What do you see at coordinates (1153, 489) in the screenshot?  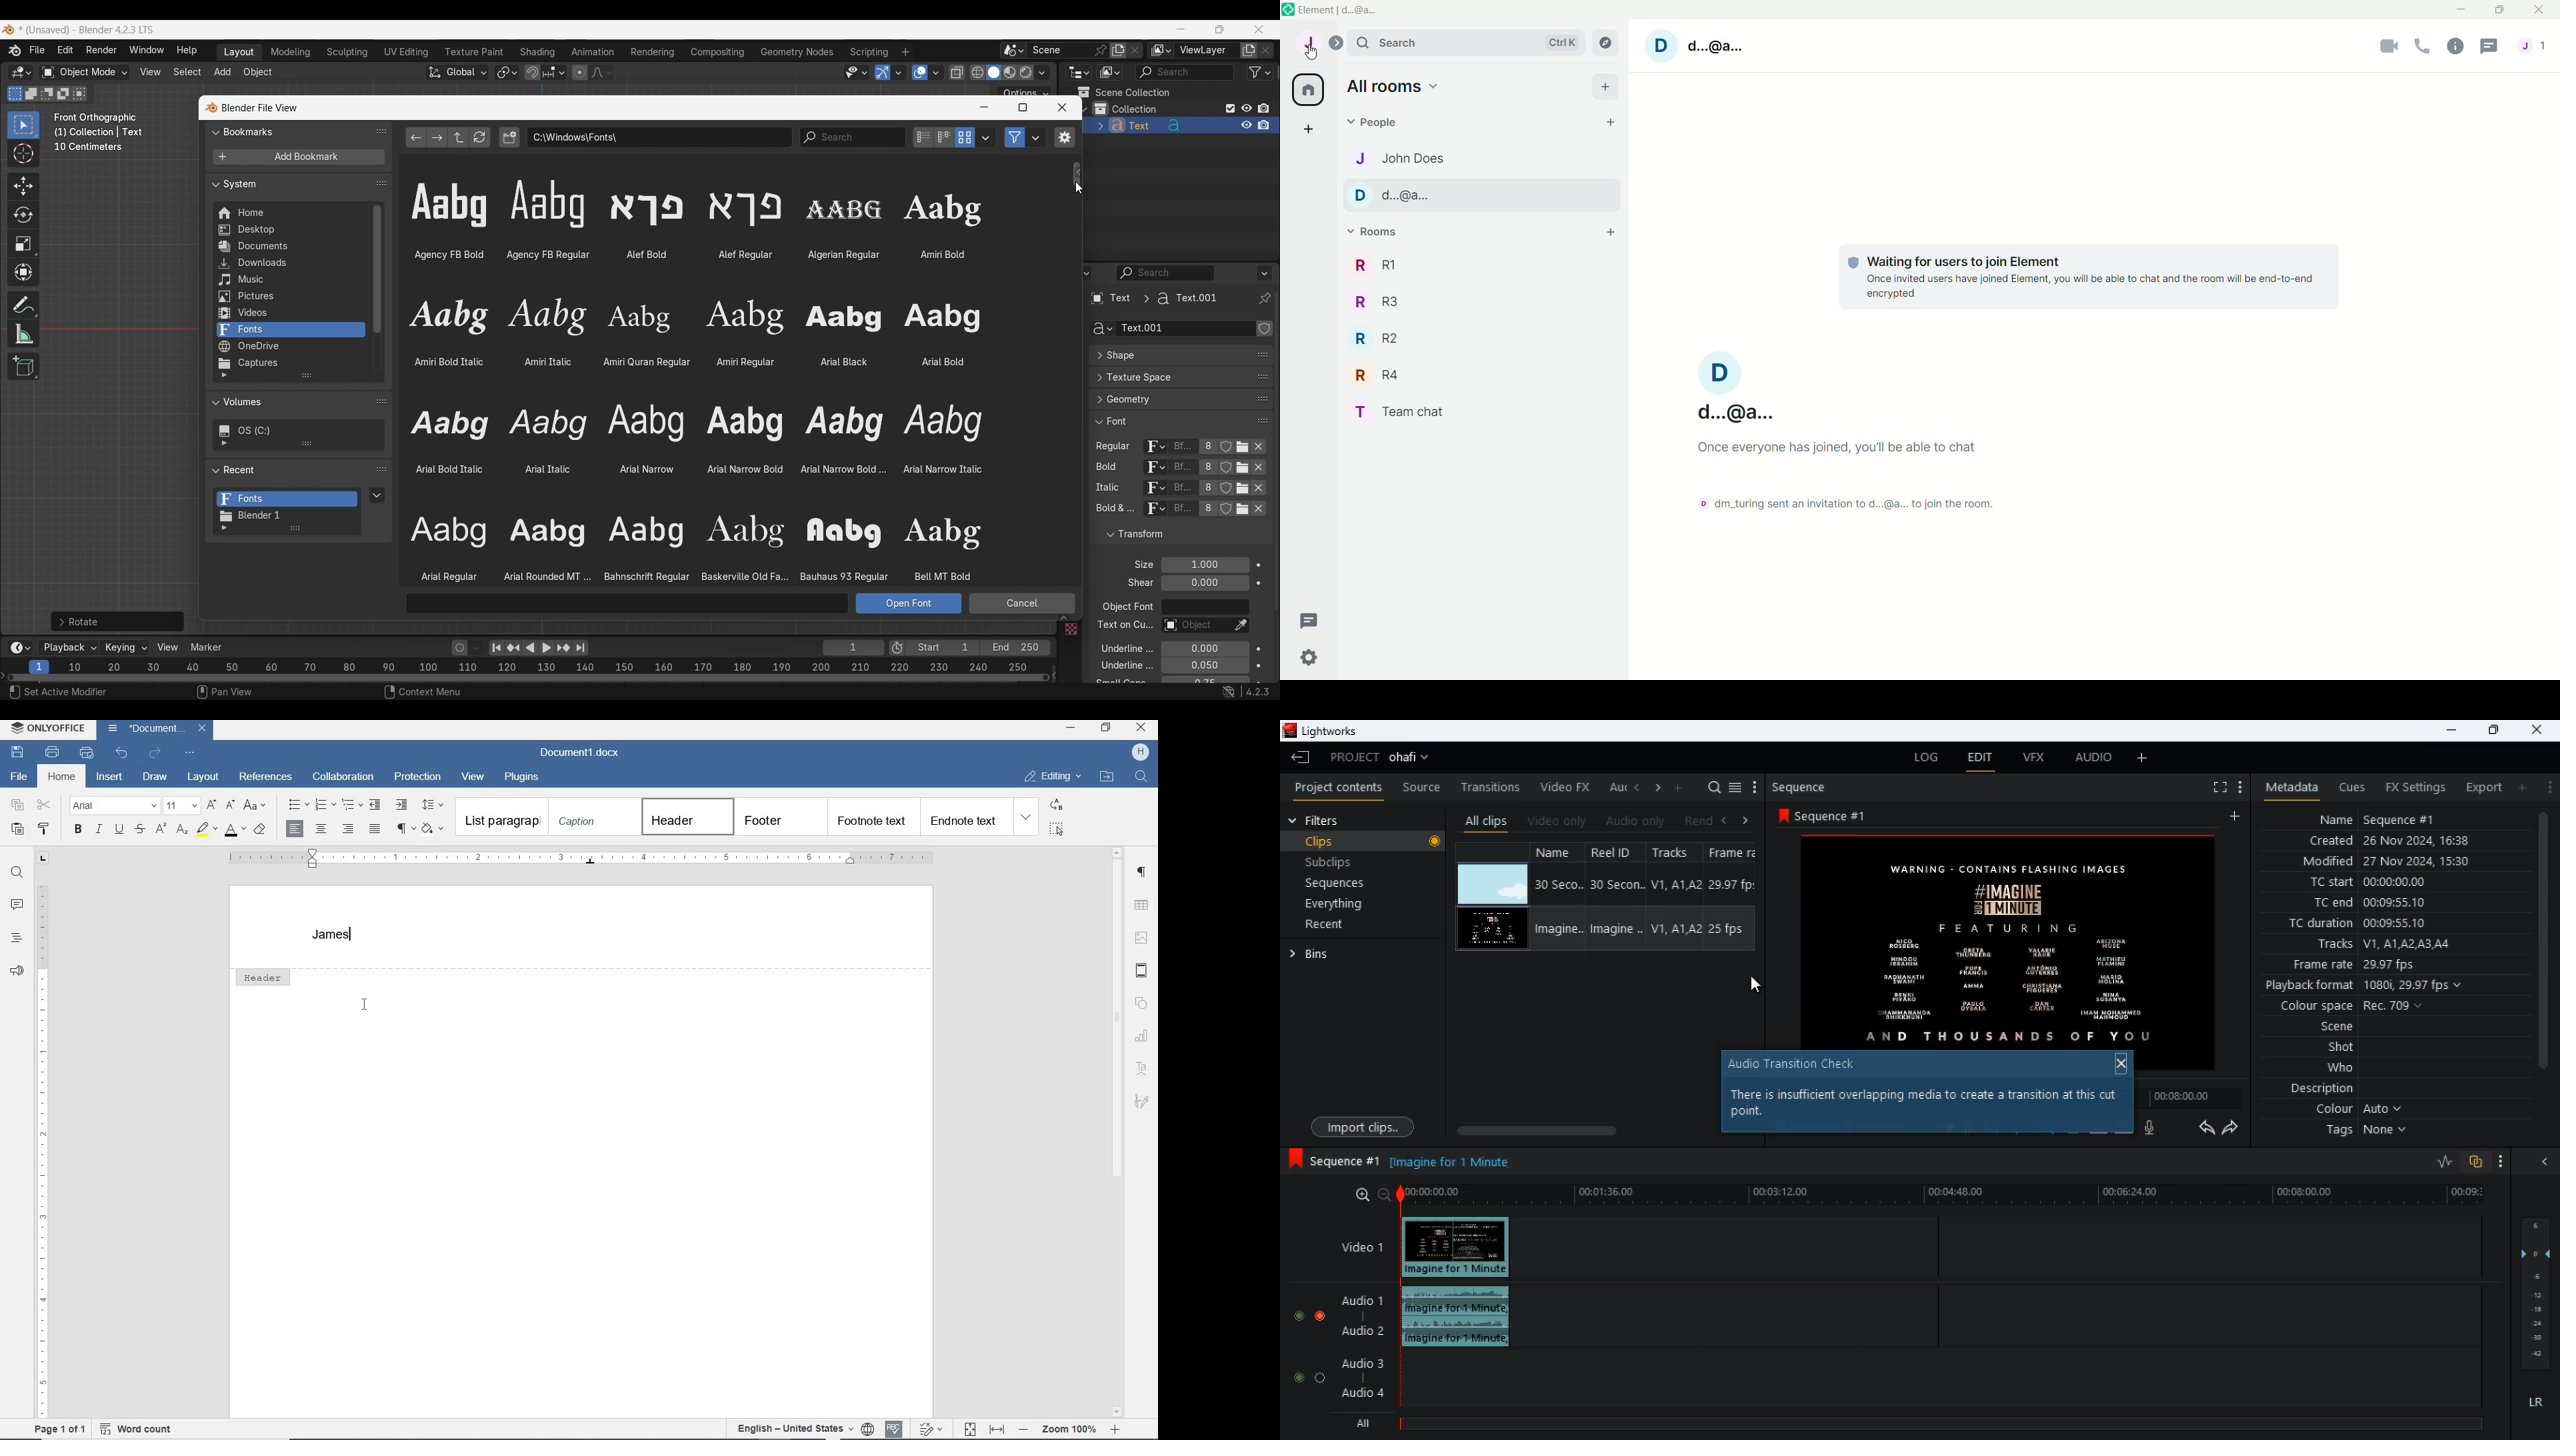 I see `` at bounding box center [1153, 489].